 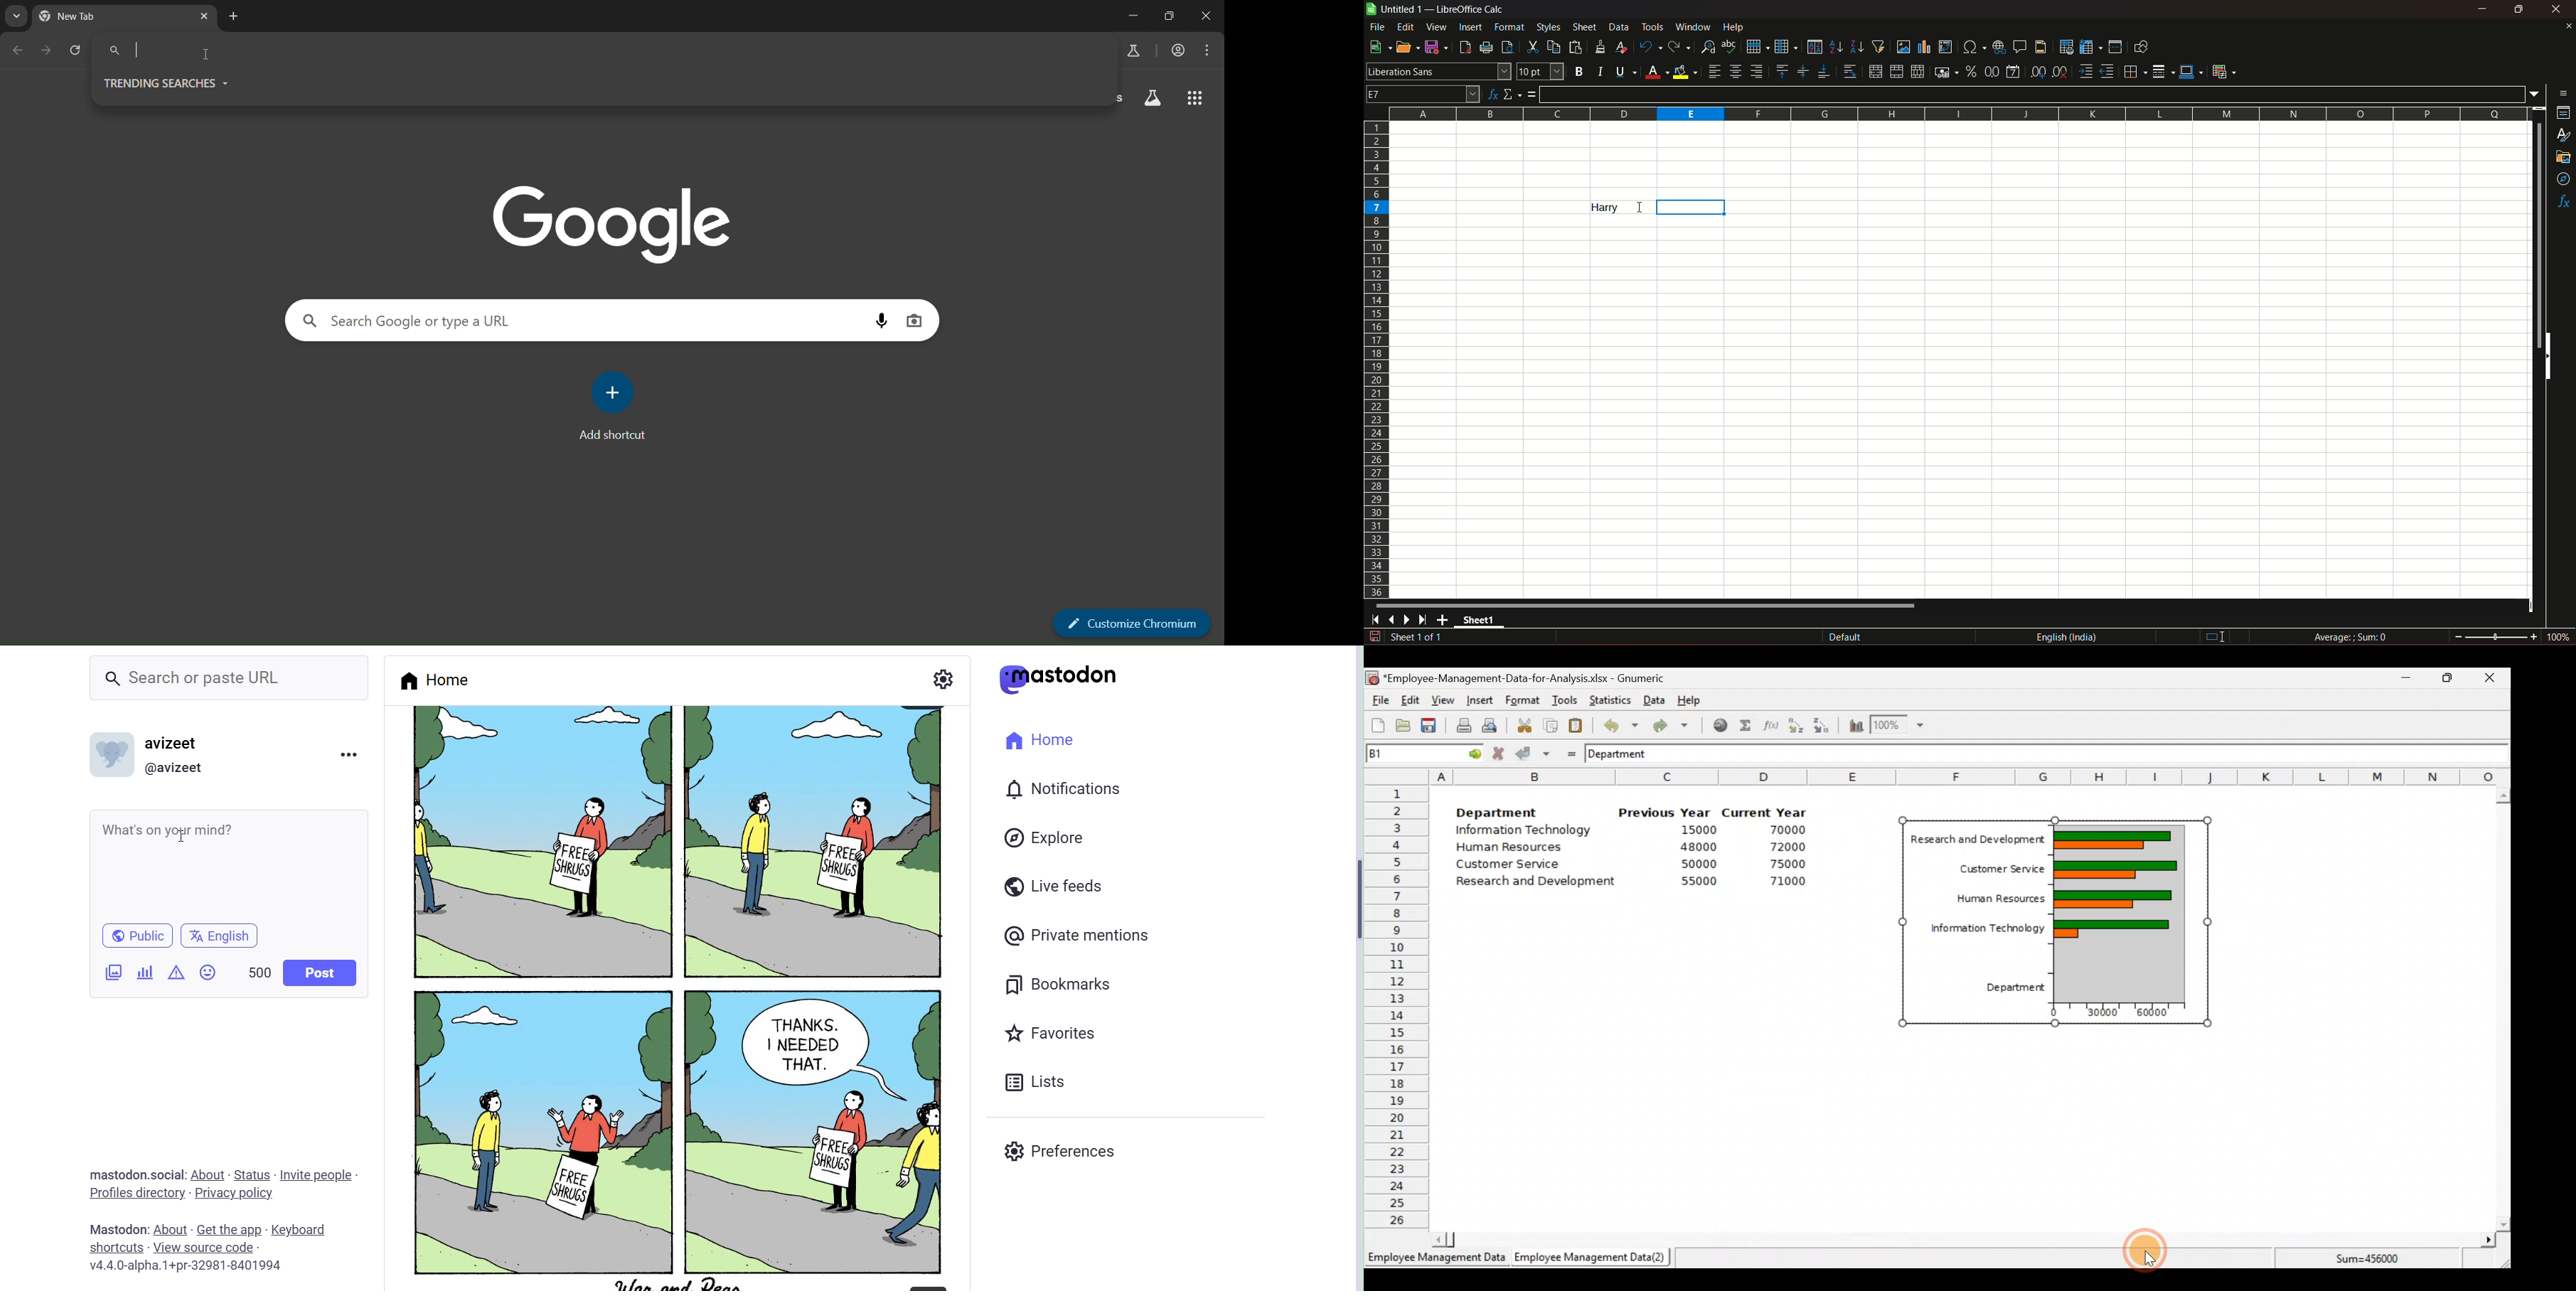 I want to click on search Google or type a URL, so click(x=437, y=321).